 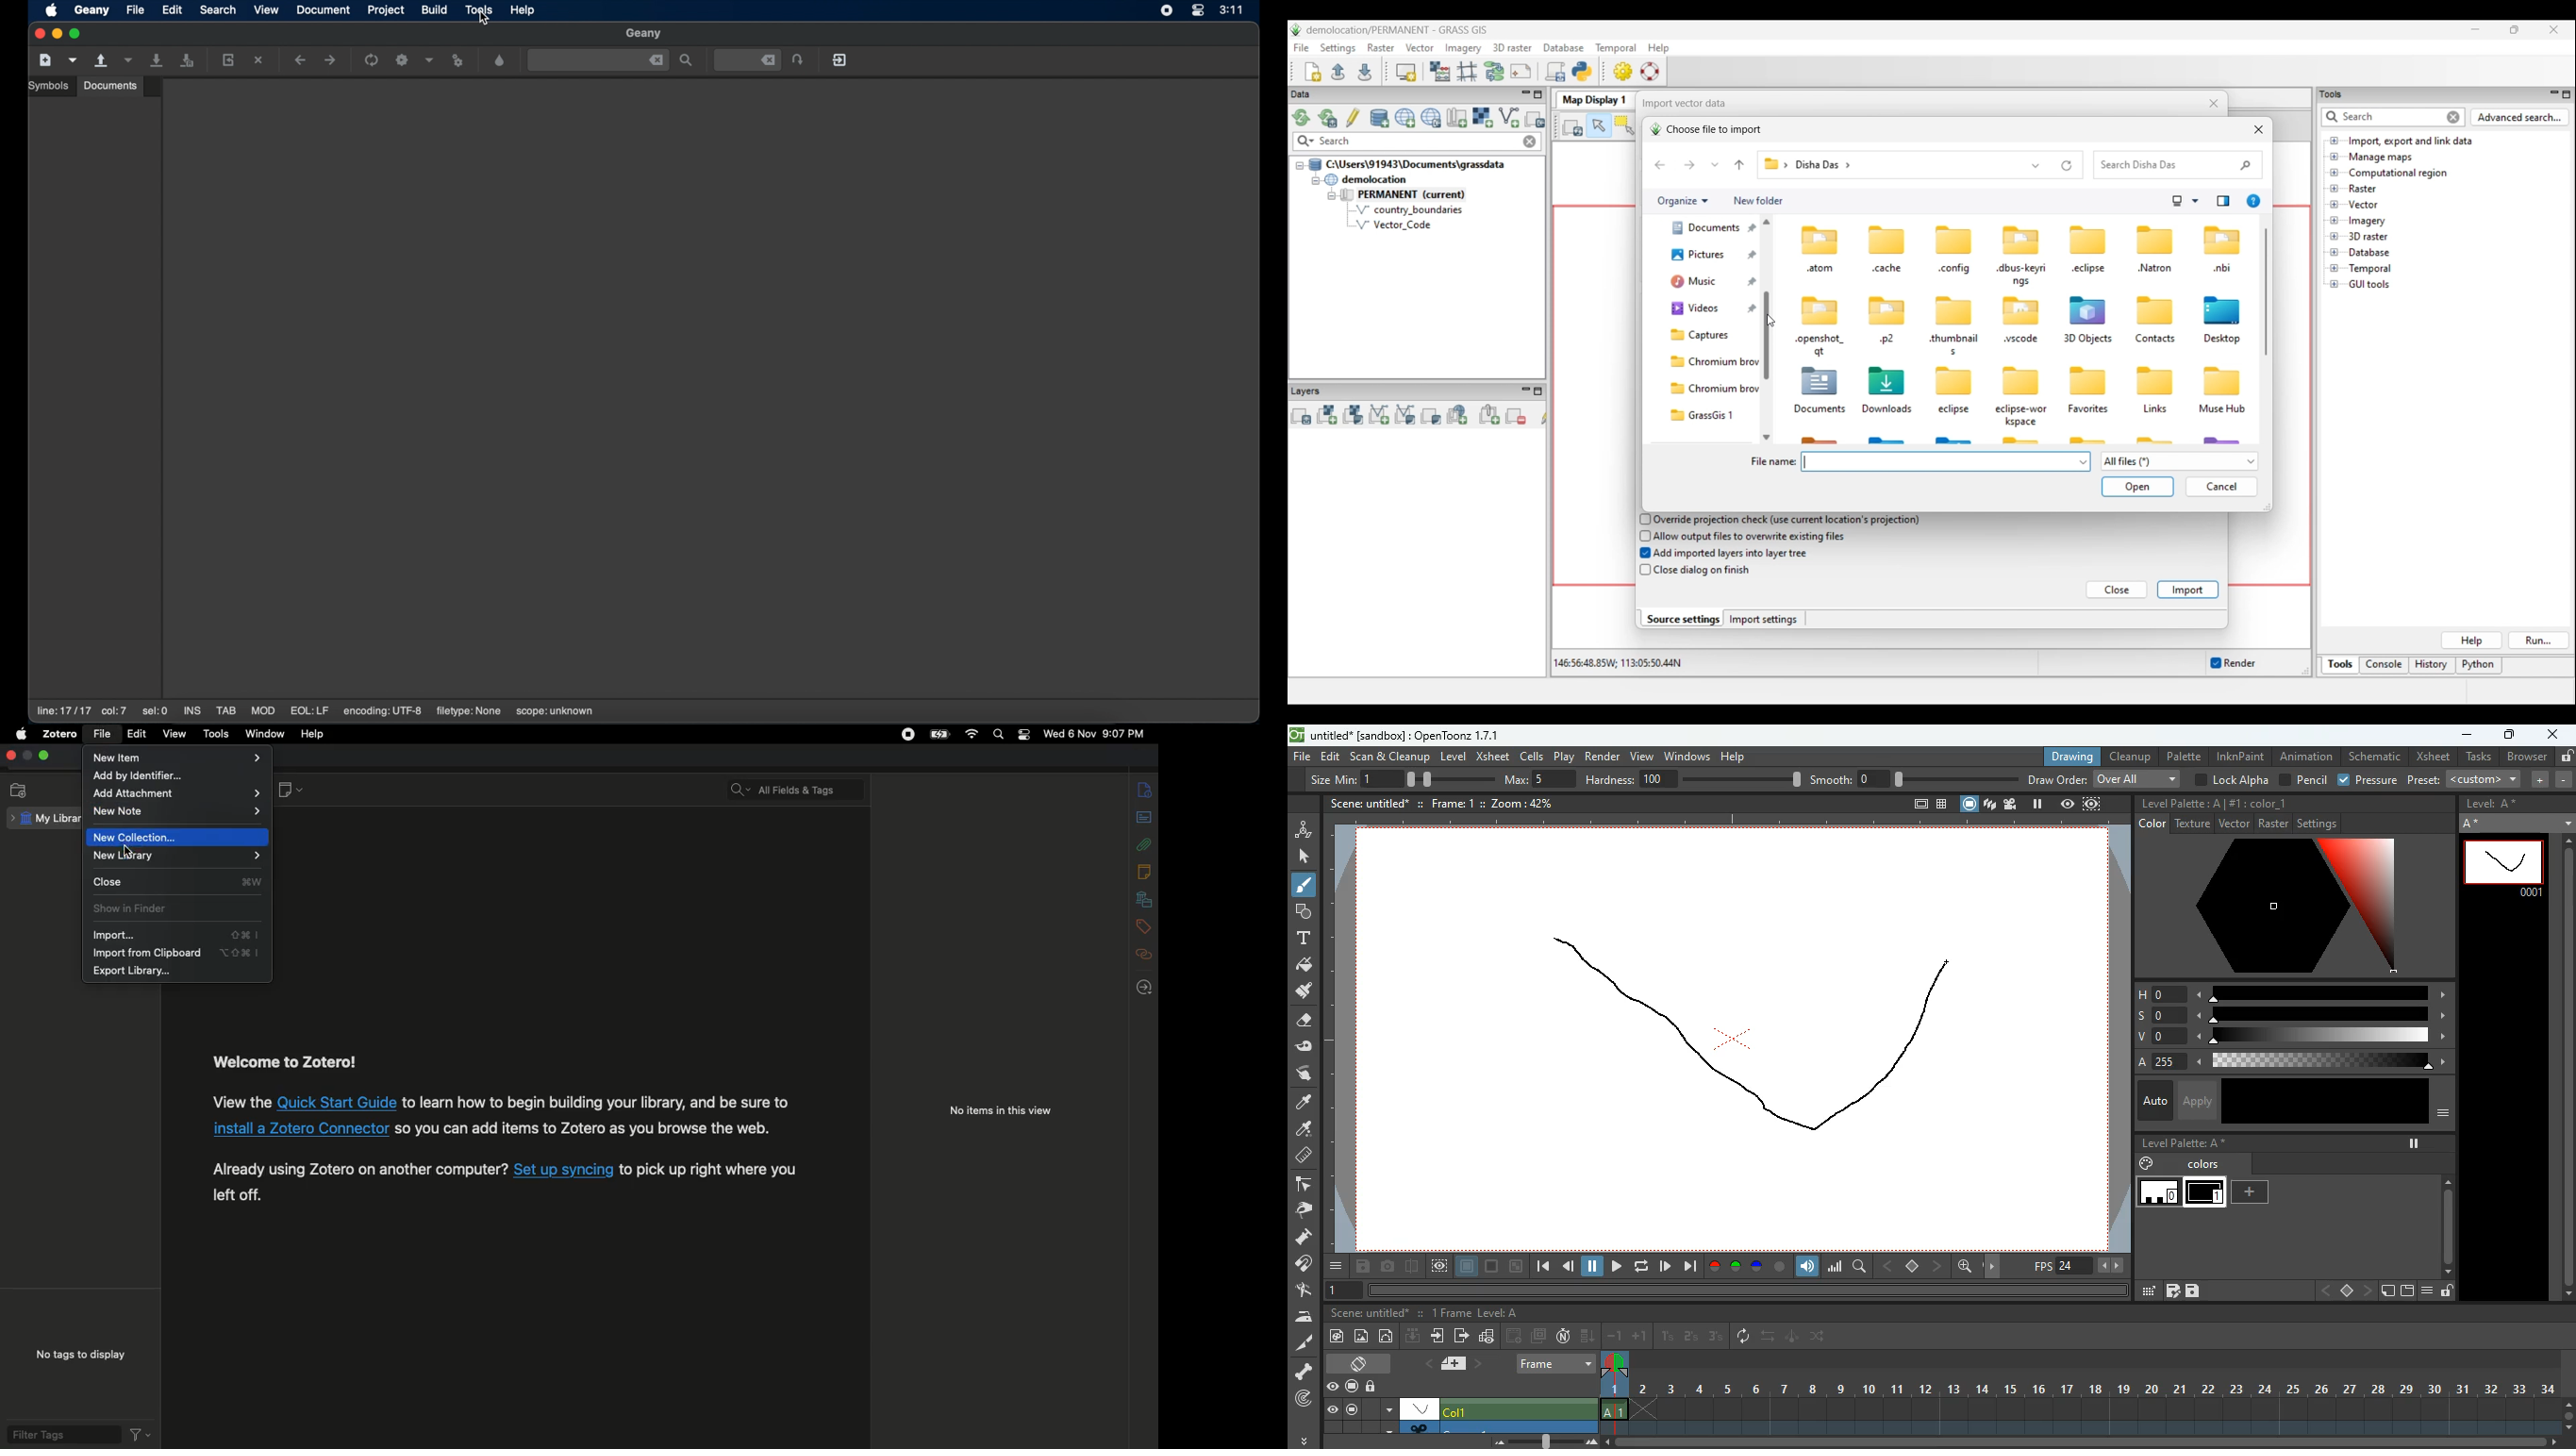 What do you see at coordinates (1516, 803) in the screenshot?
I see `zoom` at bounding box center [1516, 803].